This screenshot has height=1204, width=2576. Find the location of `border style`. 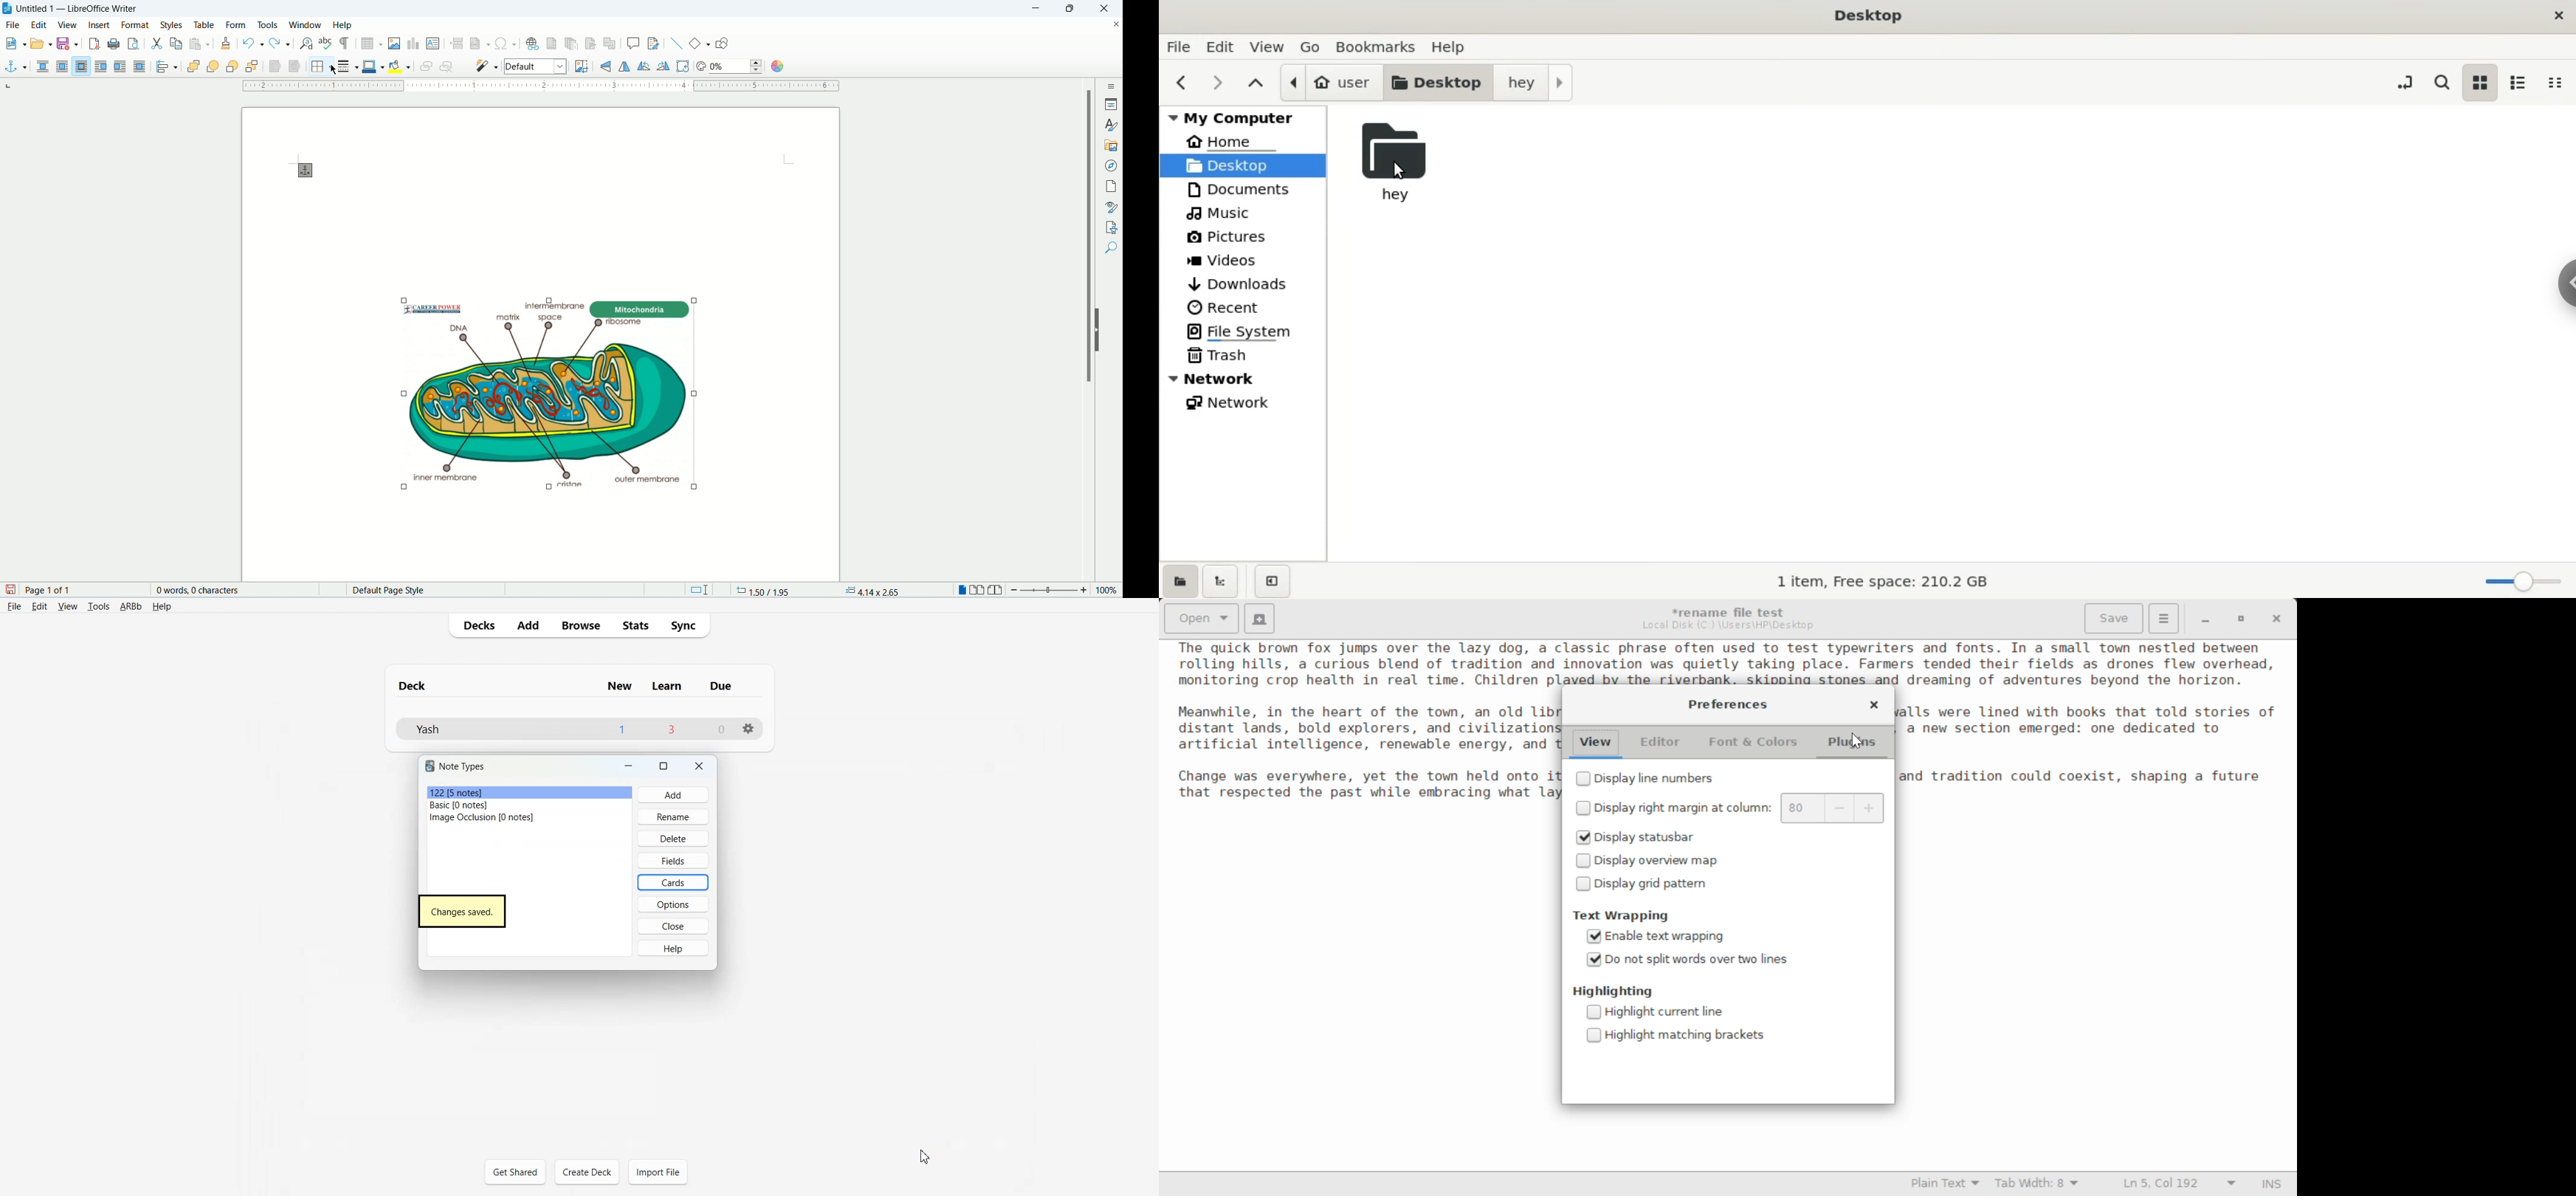

border style is located at coordinates (347, 66).